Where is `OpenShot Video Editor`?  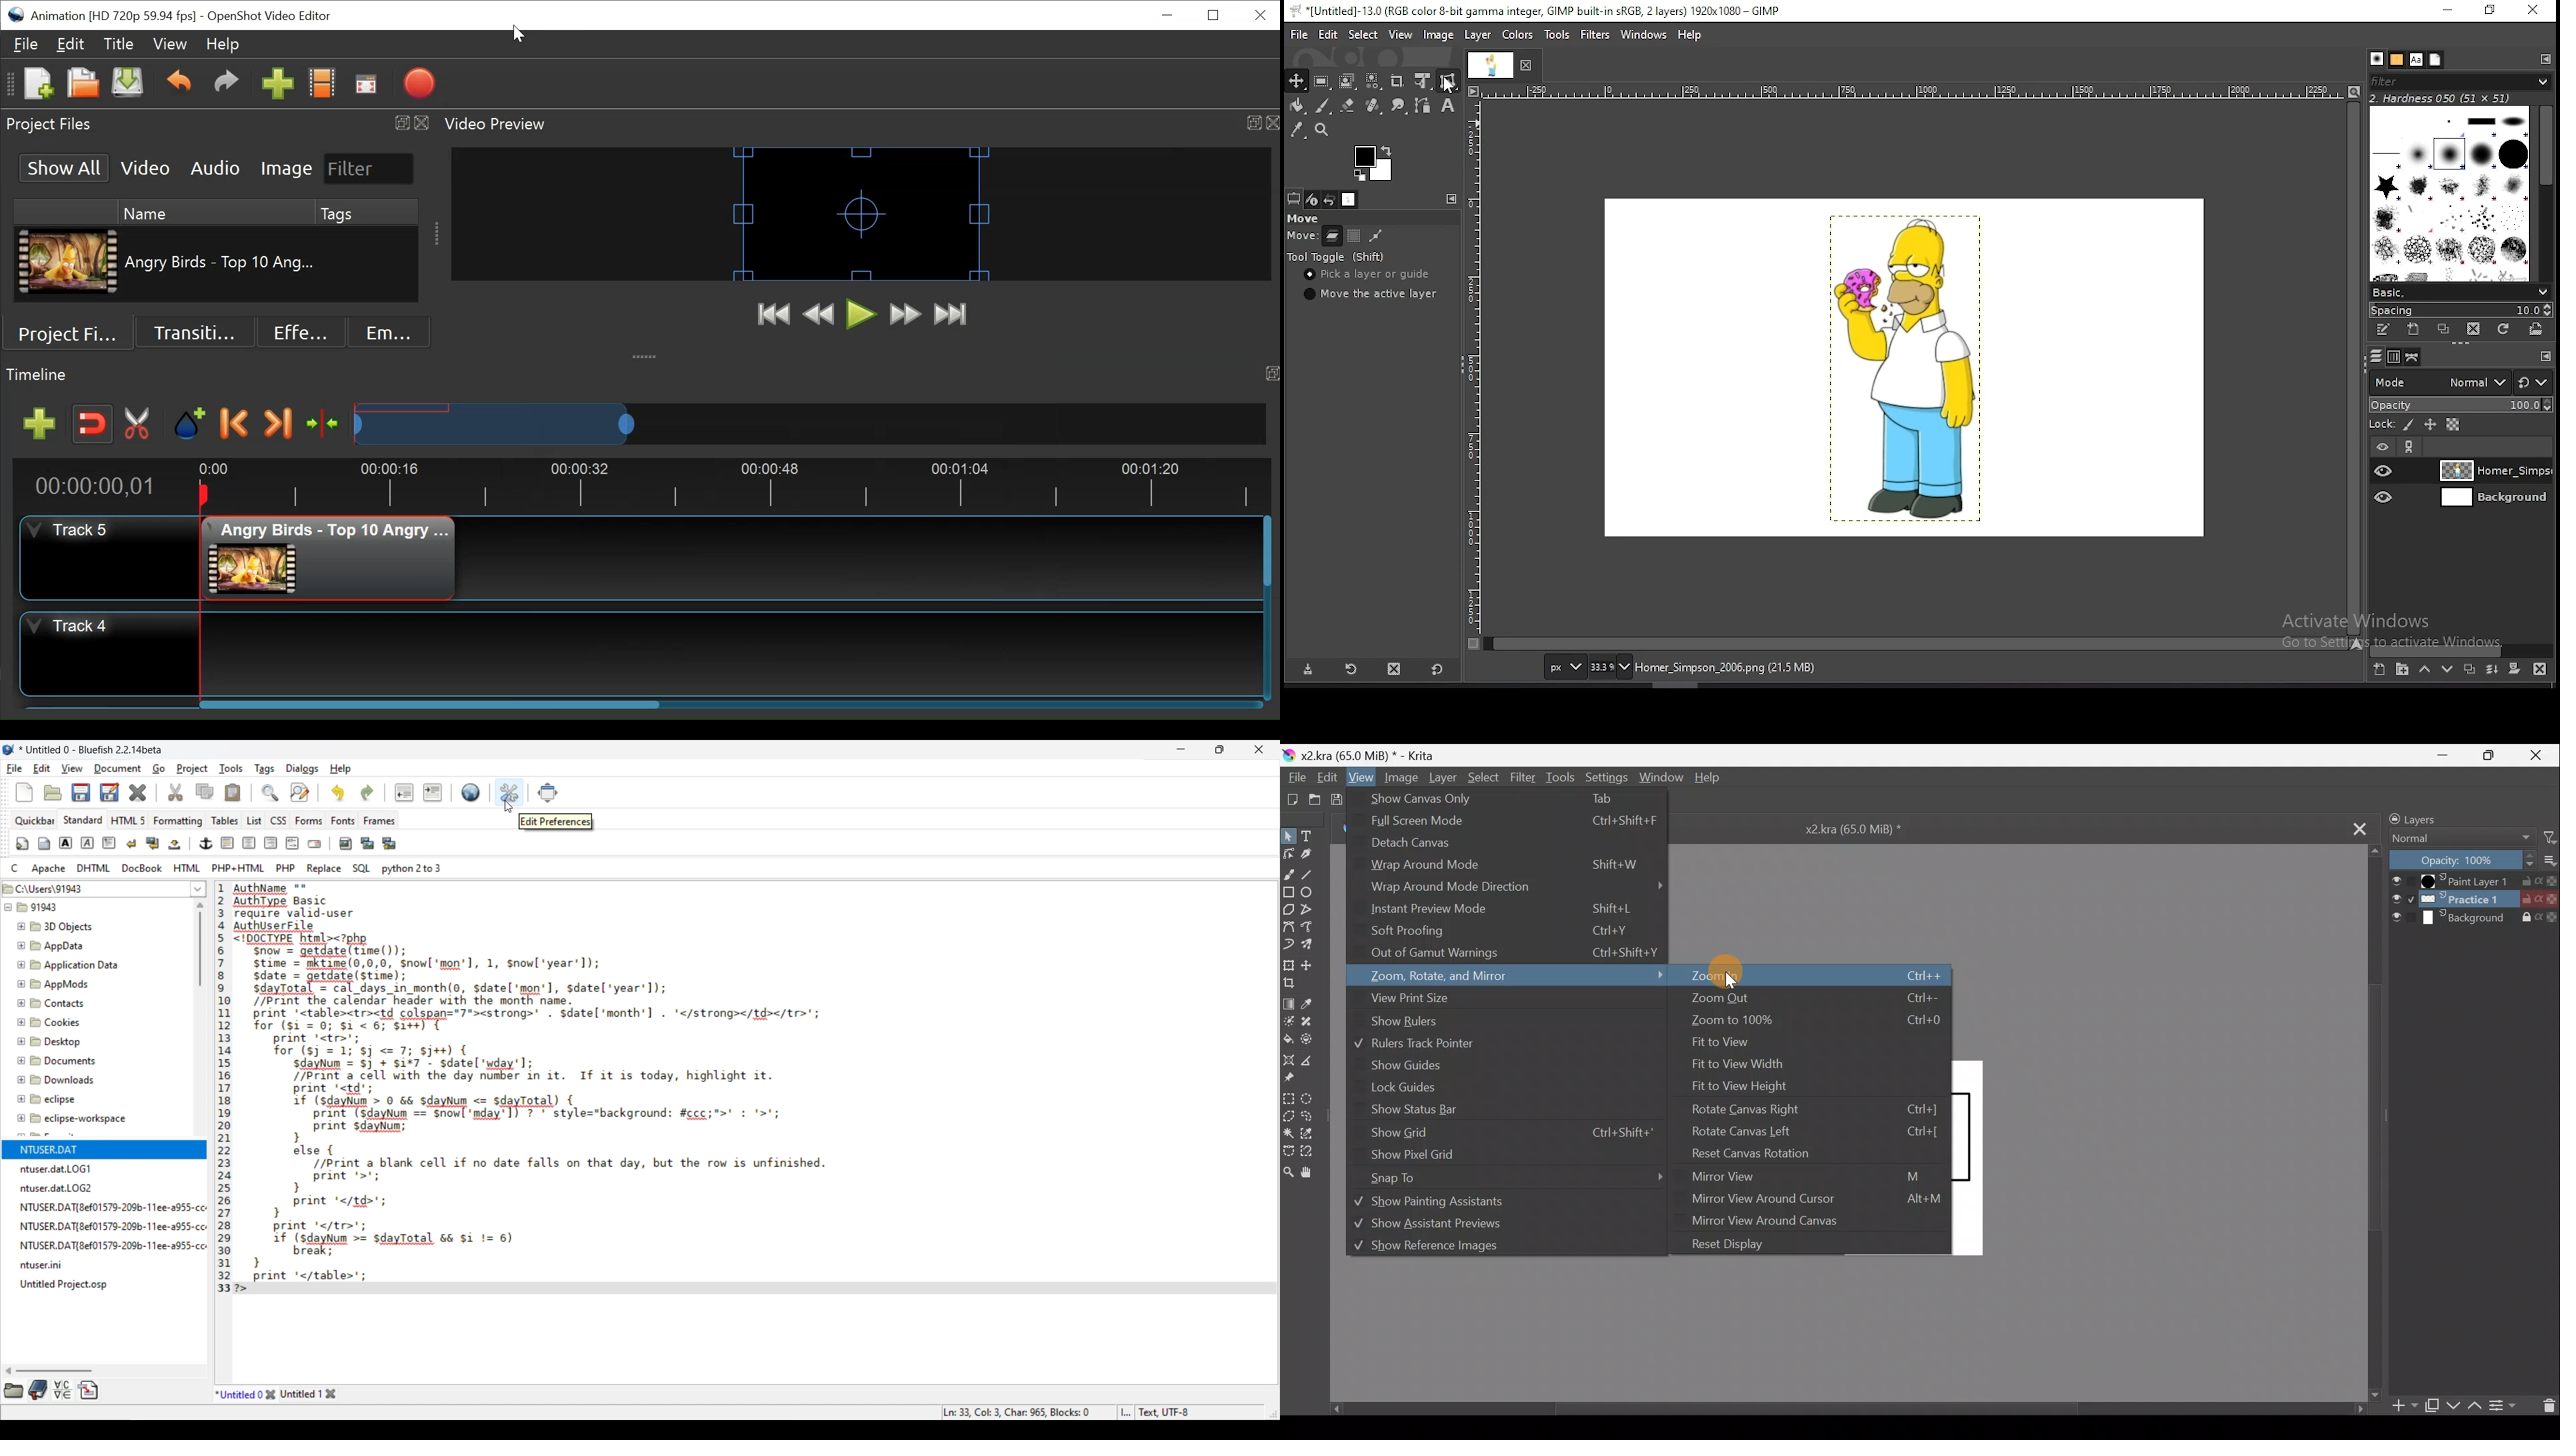
OpenShot Video Editor is located at coordinates (274, 17).